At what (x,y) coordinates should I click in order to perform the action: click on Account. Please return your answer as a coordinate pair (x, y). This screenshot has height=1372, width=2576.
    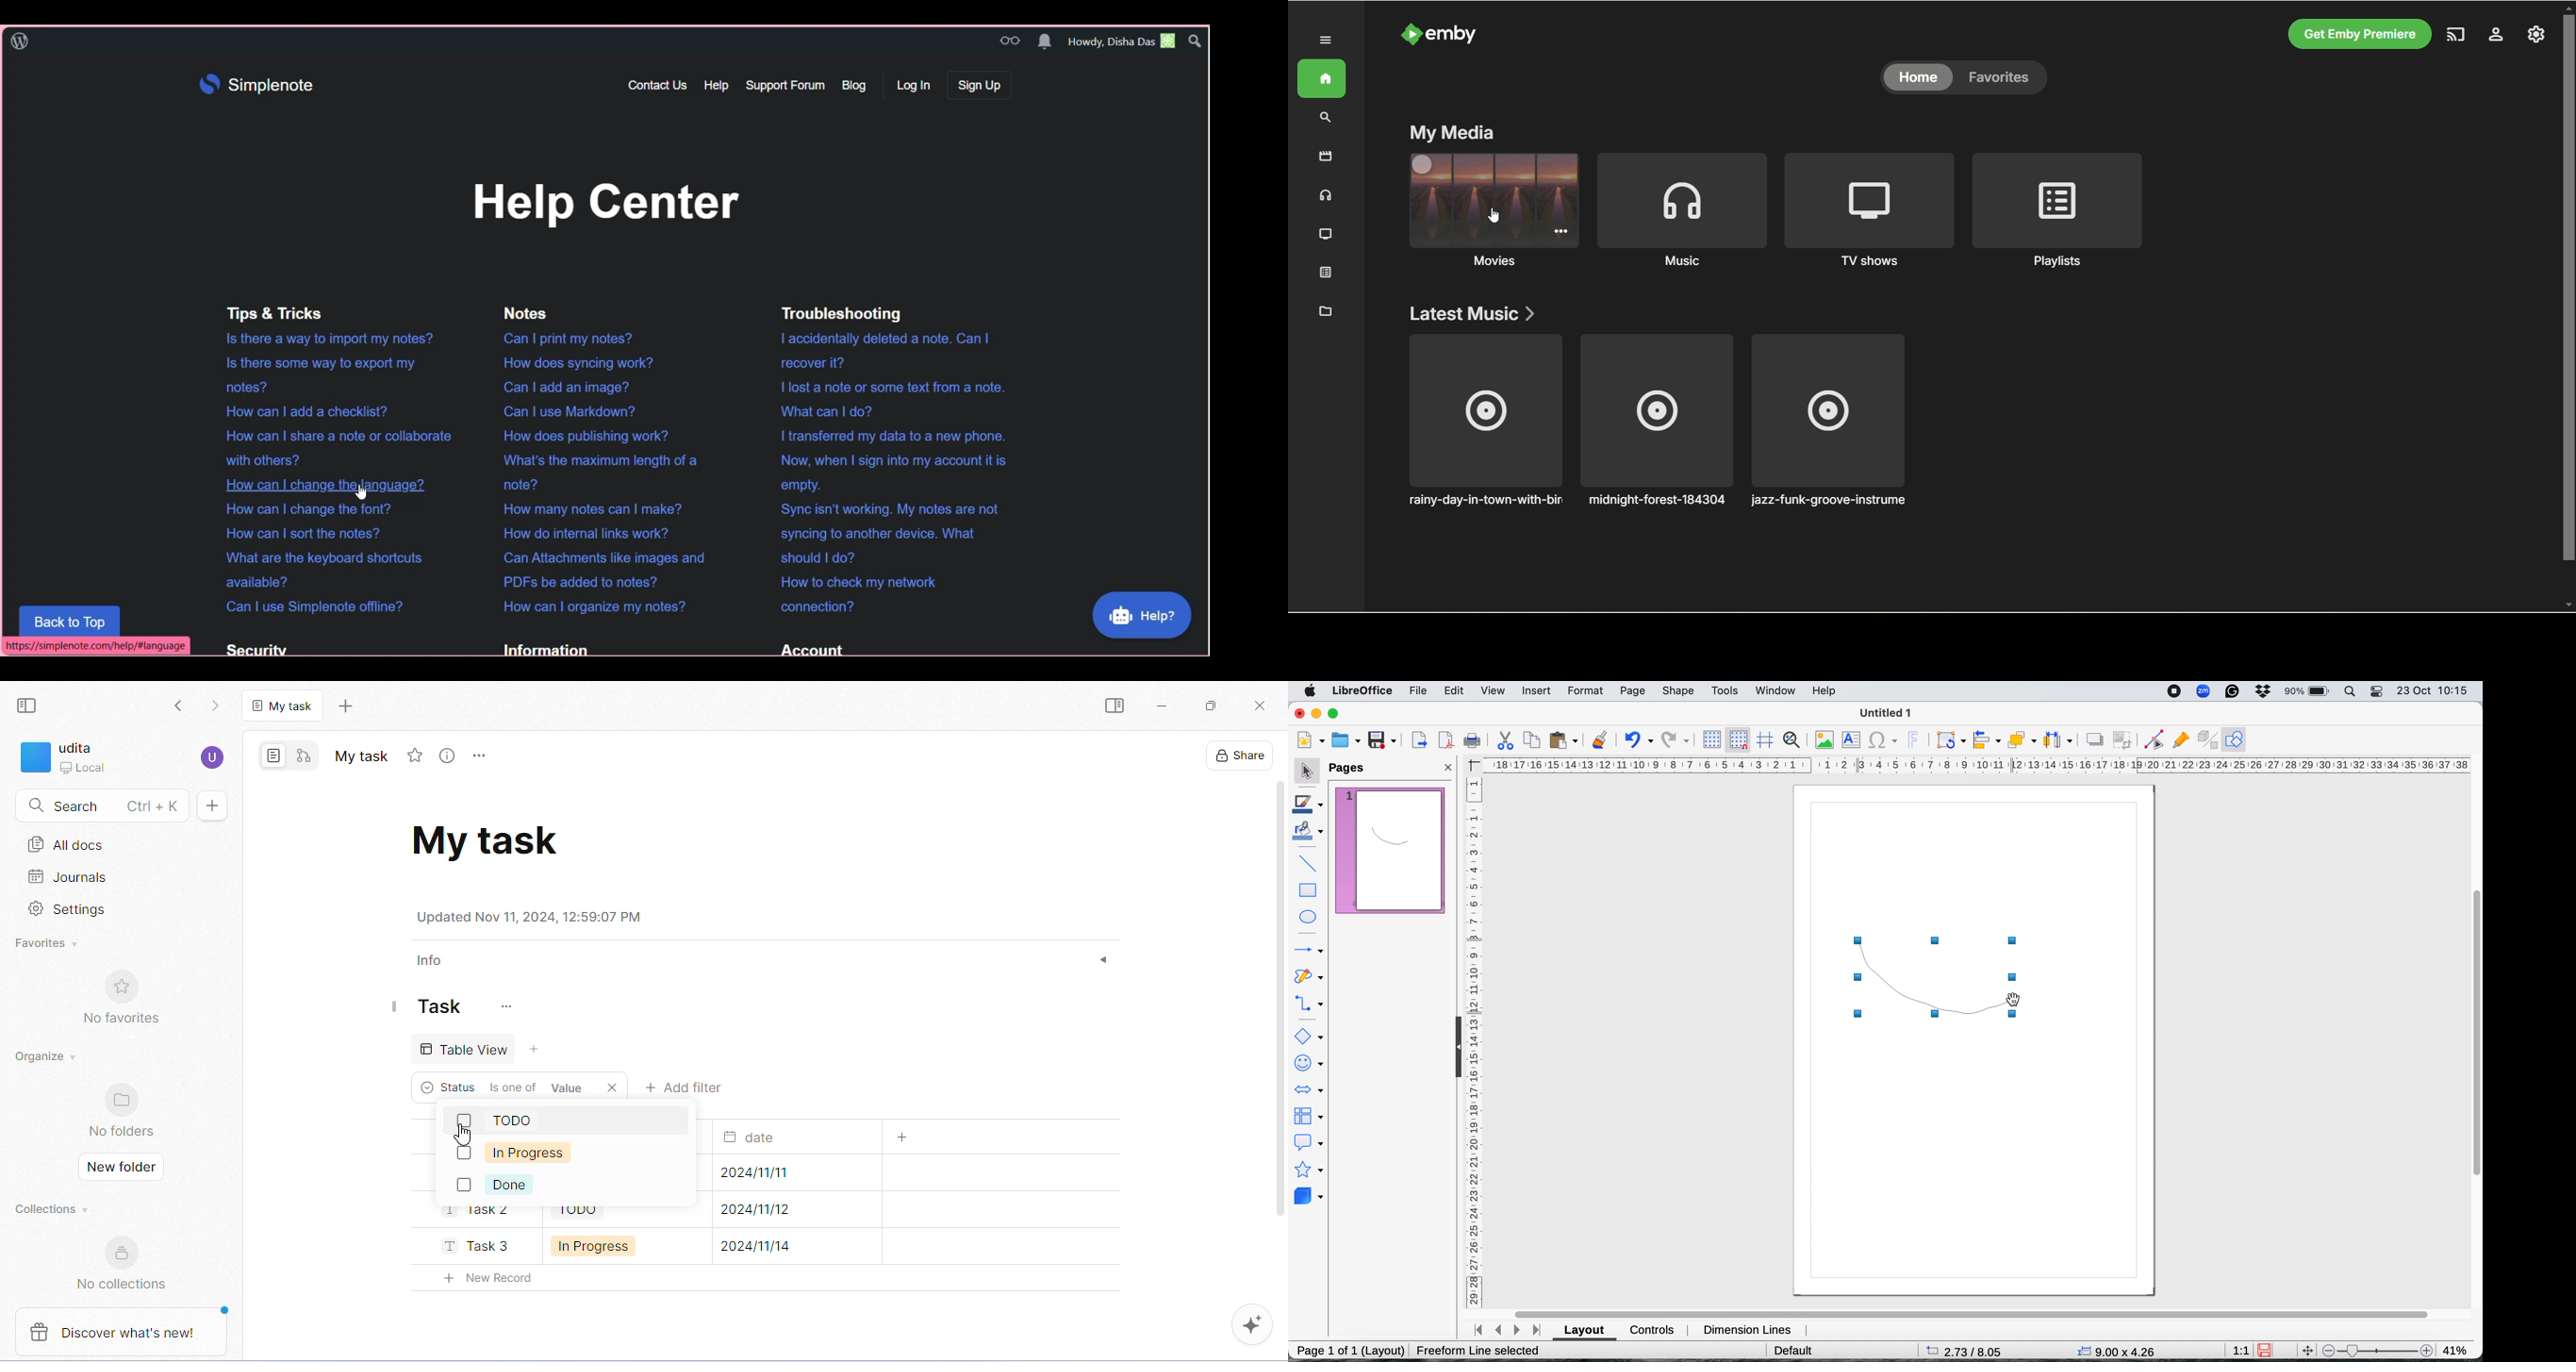
    Looking at the image, I should click on (807, 648).